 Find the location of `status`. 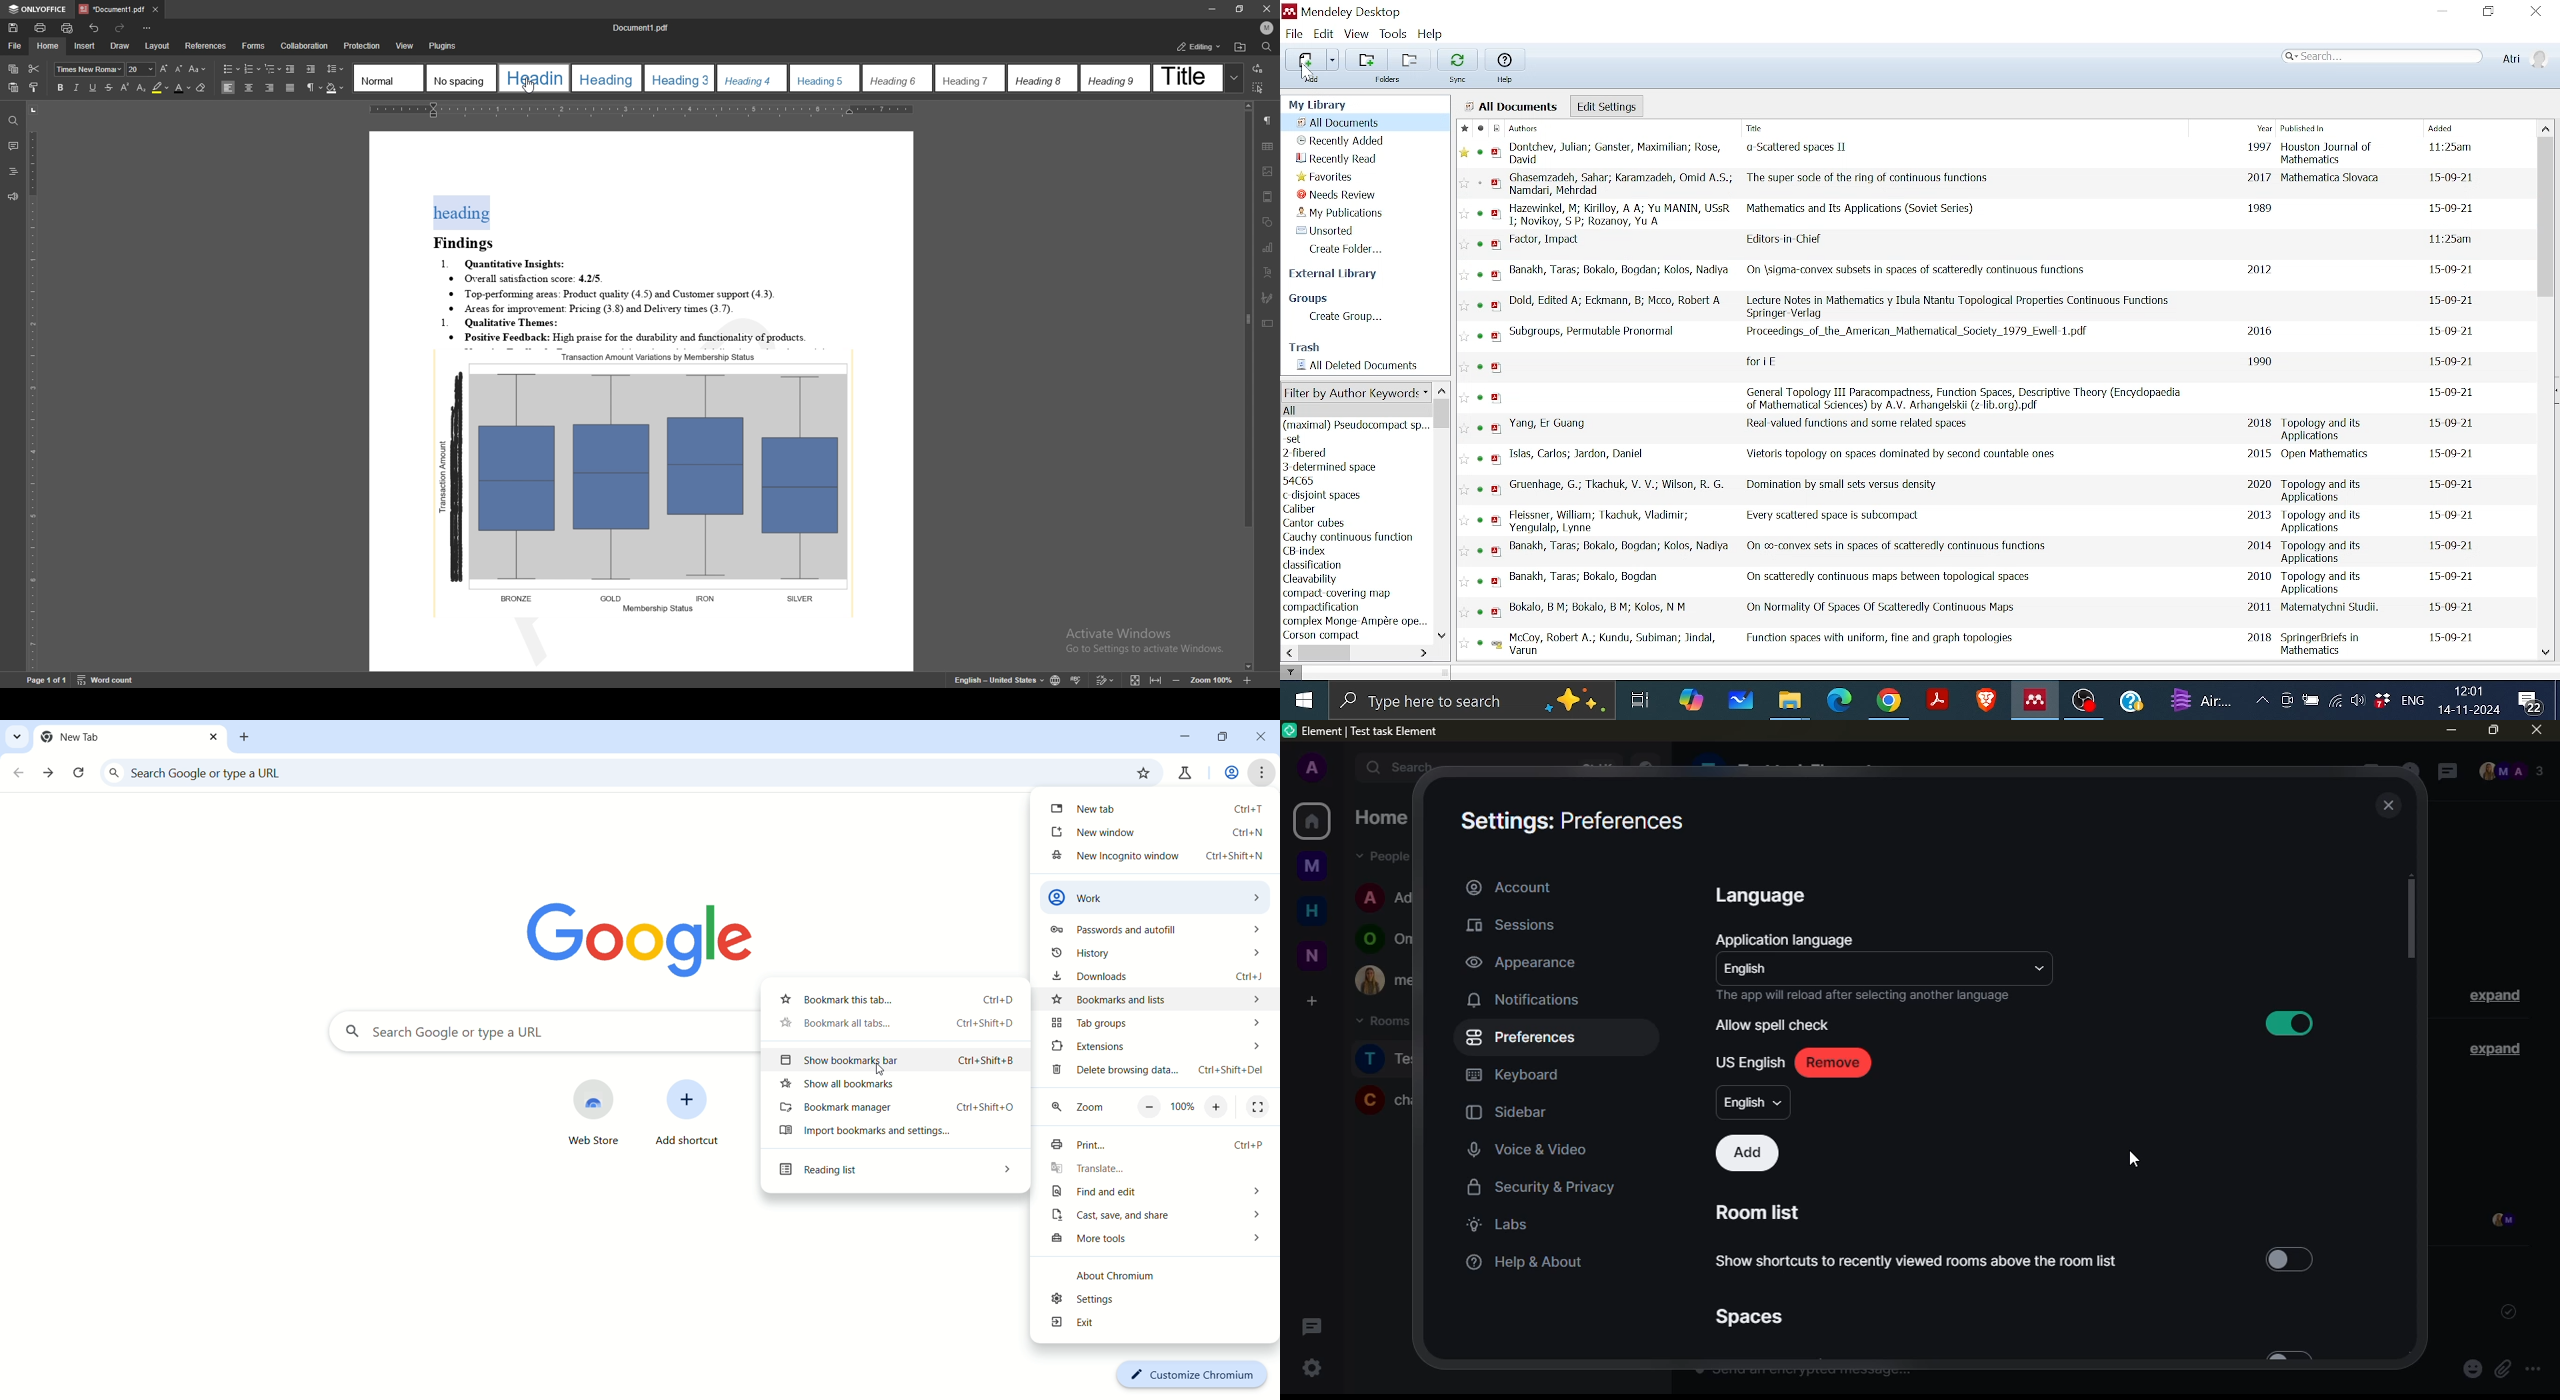

status is located at coordinates (1199, 47).